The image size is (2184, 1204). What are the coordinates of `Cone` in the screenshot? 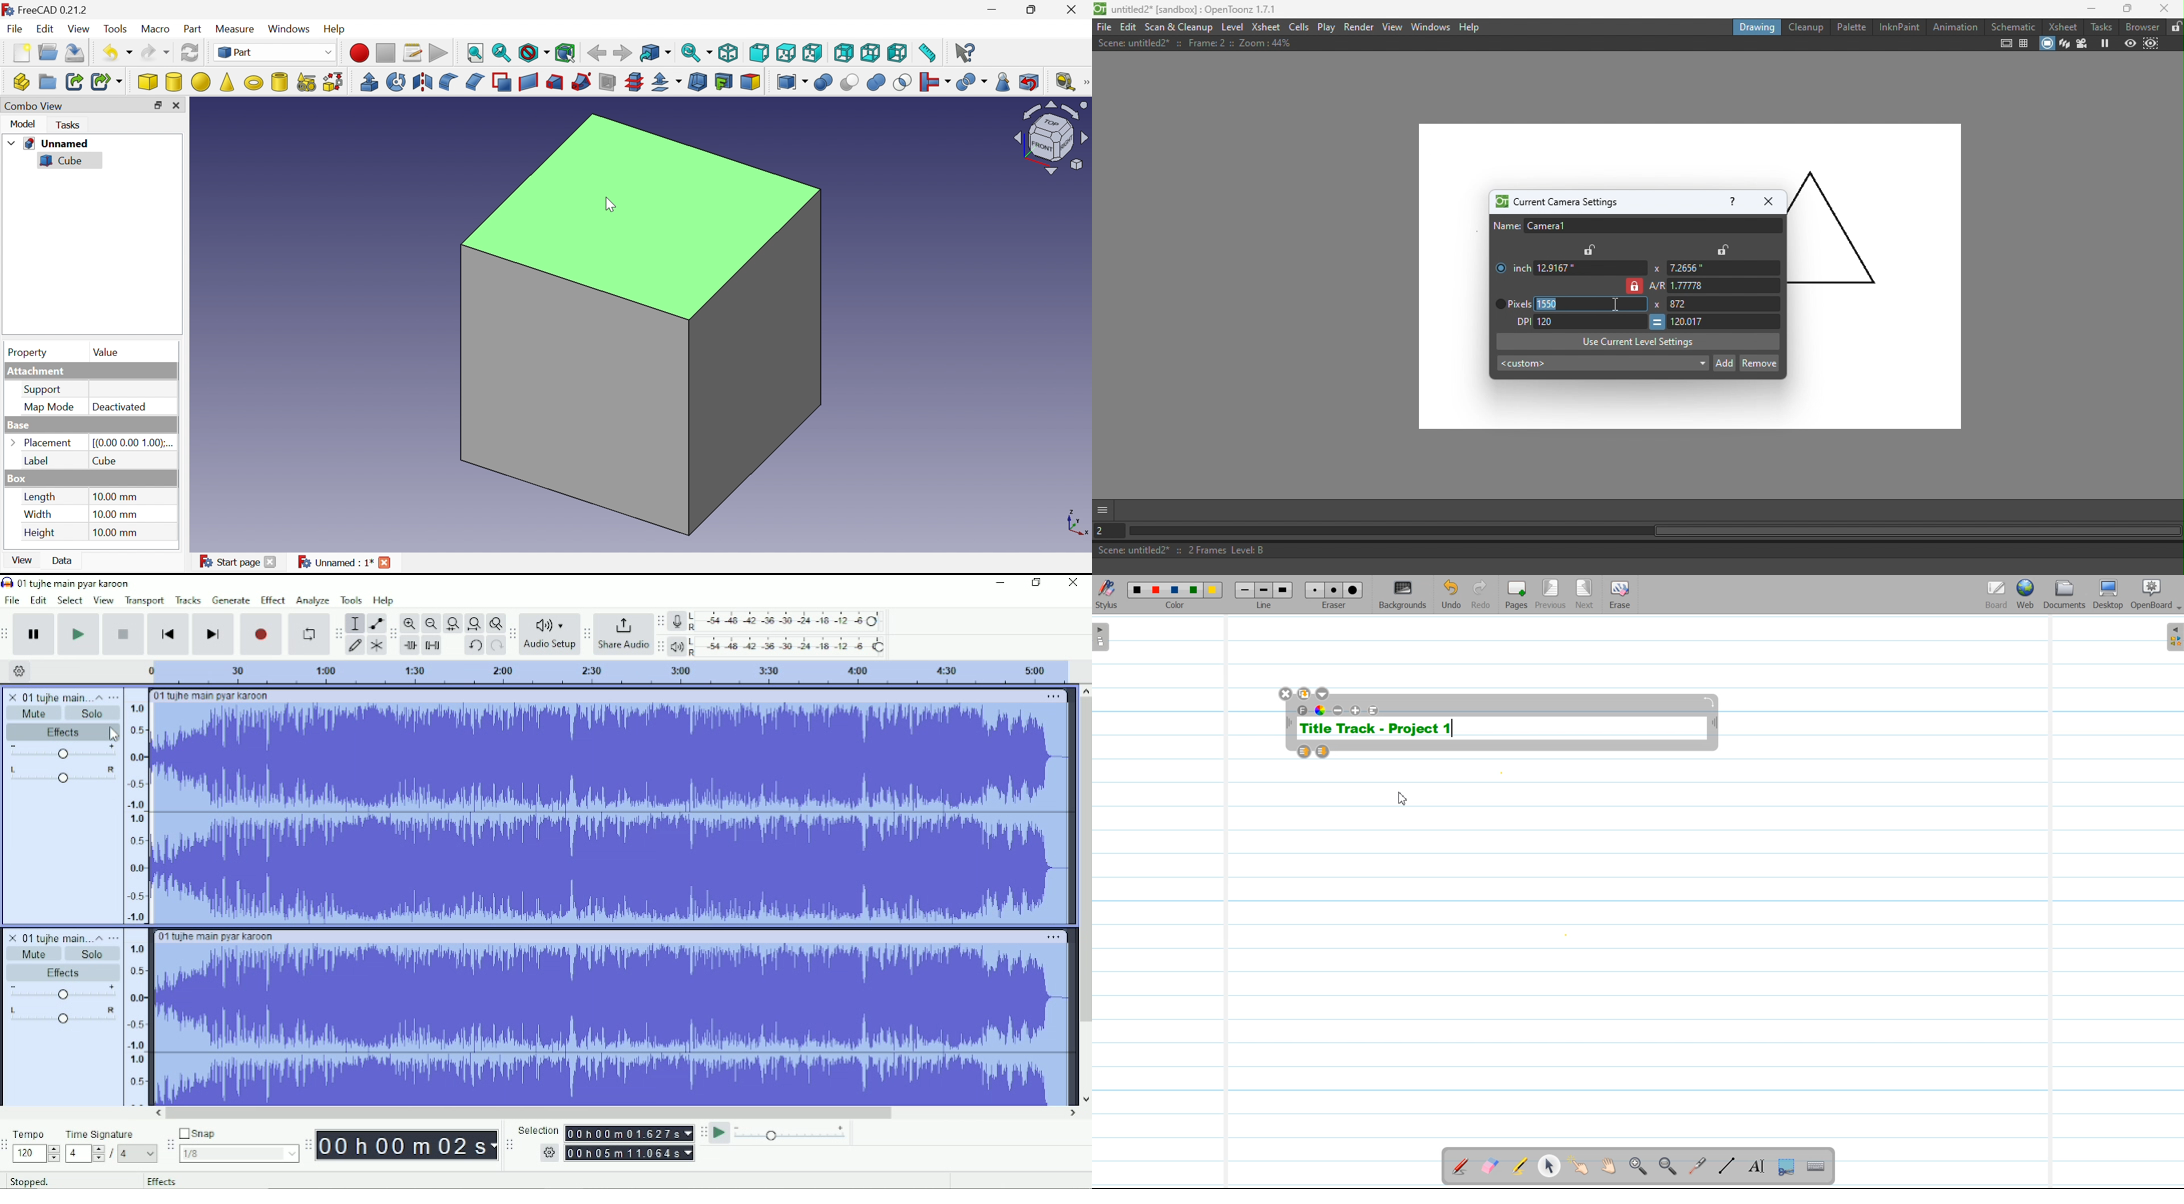 It's located at (229, 82).